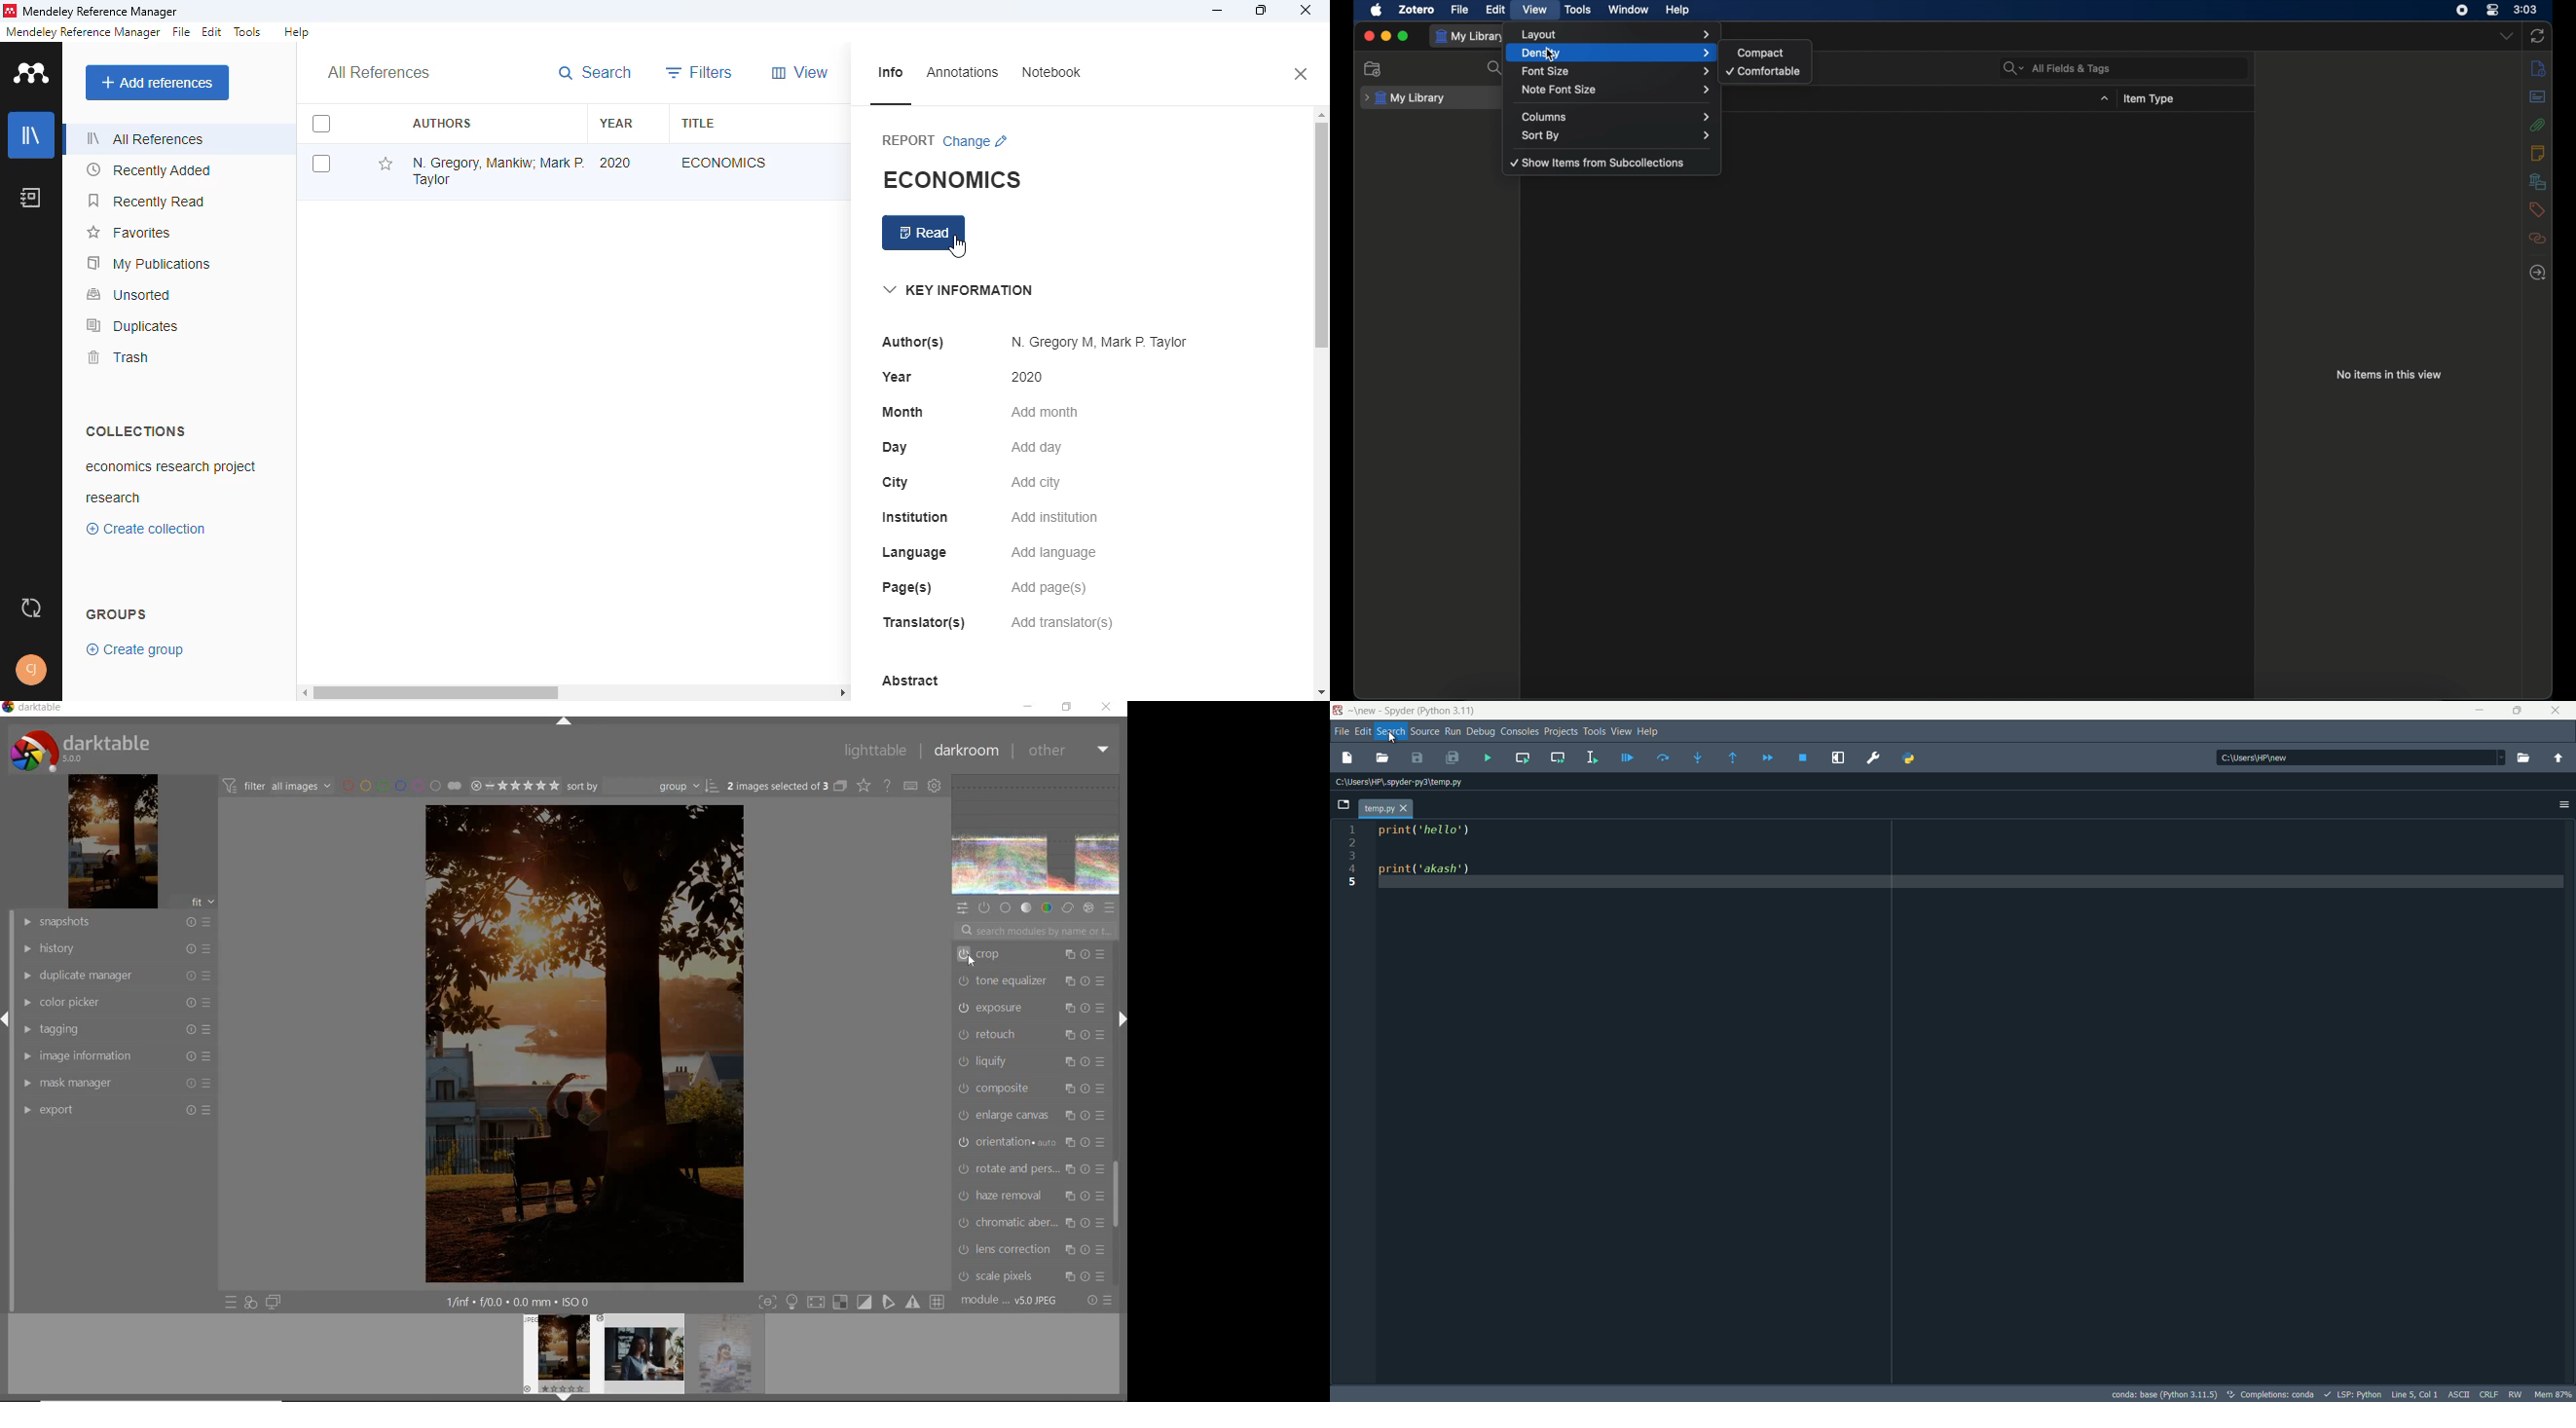  I want to click on run current cell, so click(1523, 758).